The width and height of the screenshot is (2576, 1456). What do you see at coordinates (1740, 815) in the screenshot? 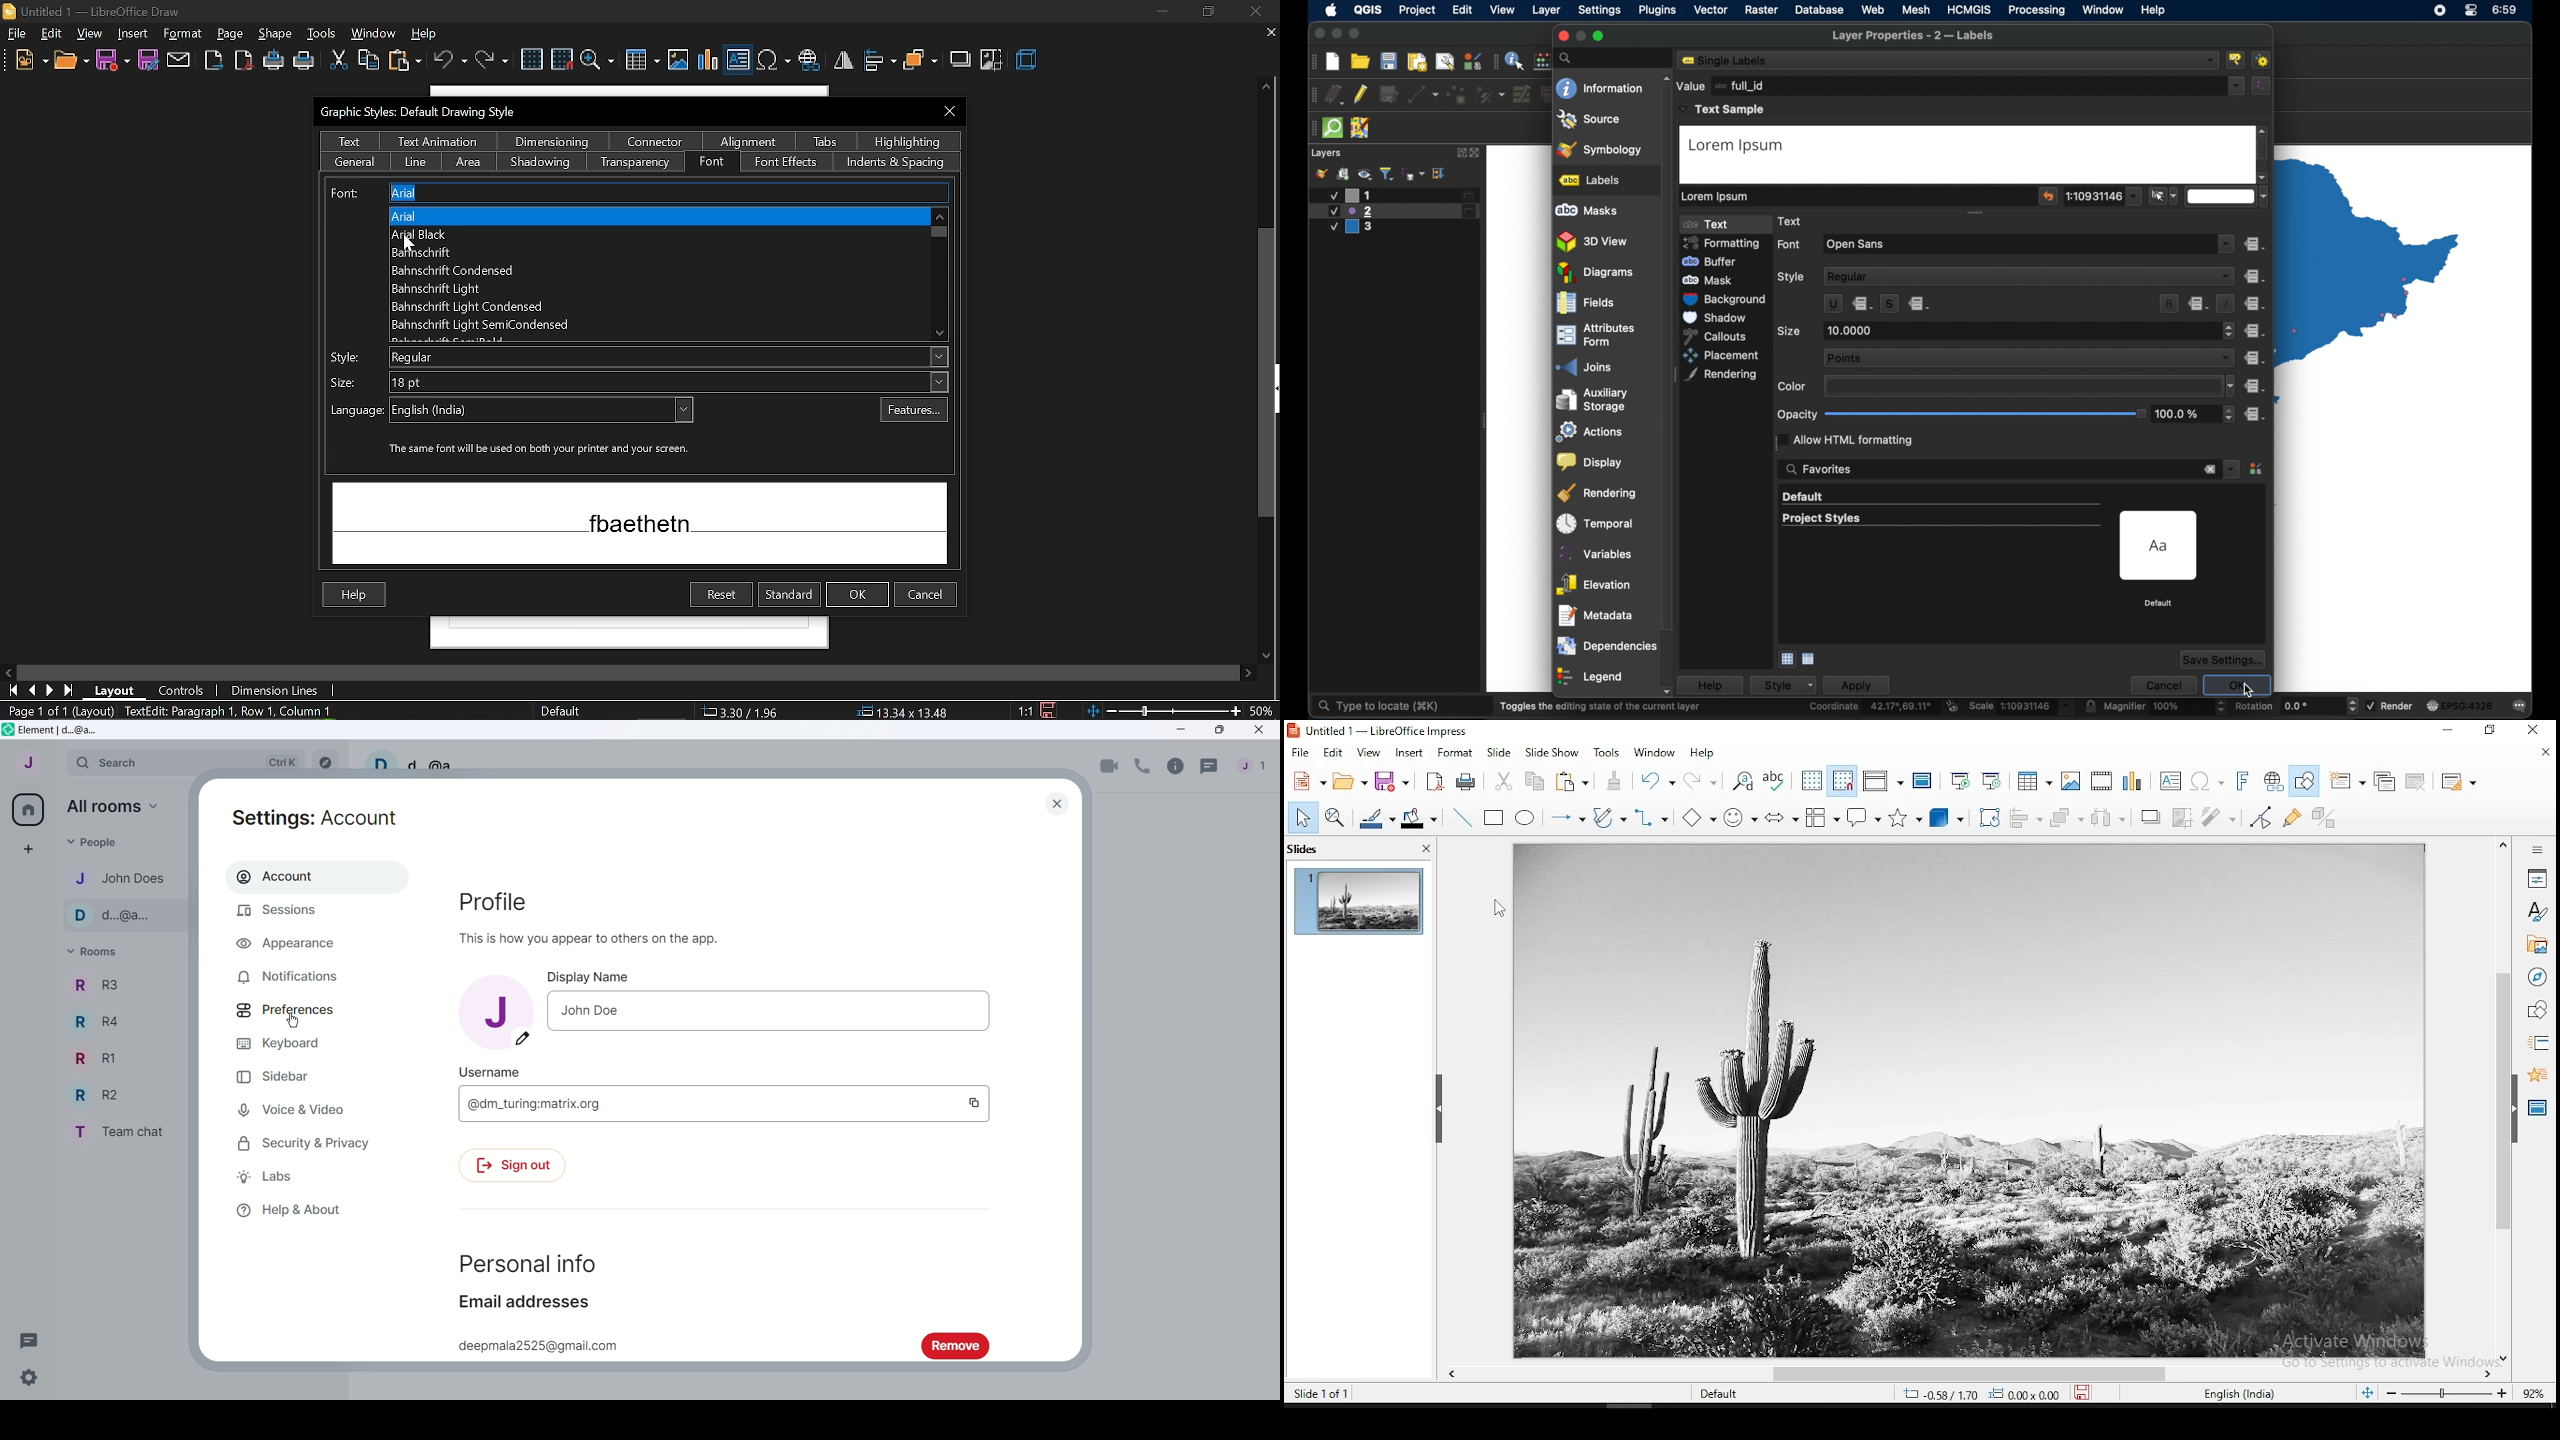
I see `symbol shapes` at bounding box center [1740, 815].